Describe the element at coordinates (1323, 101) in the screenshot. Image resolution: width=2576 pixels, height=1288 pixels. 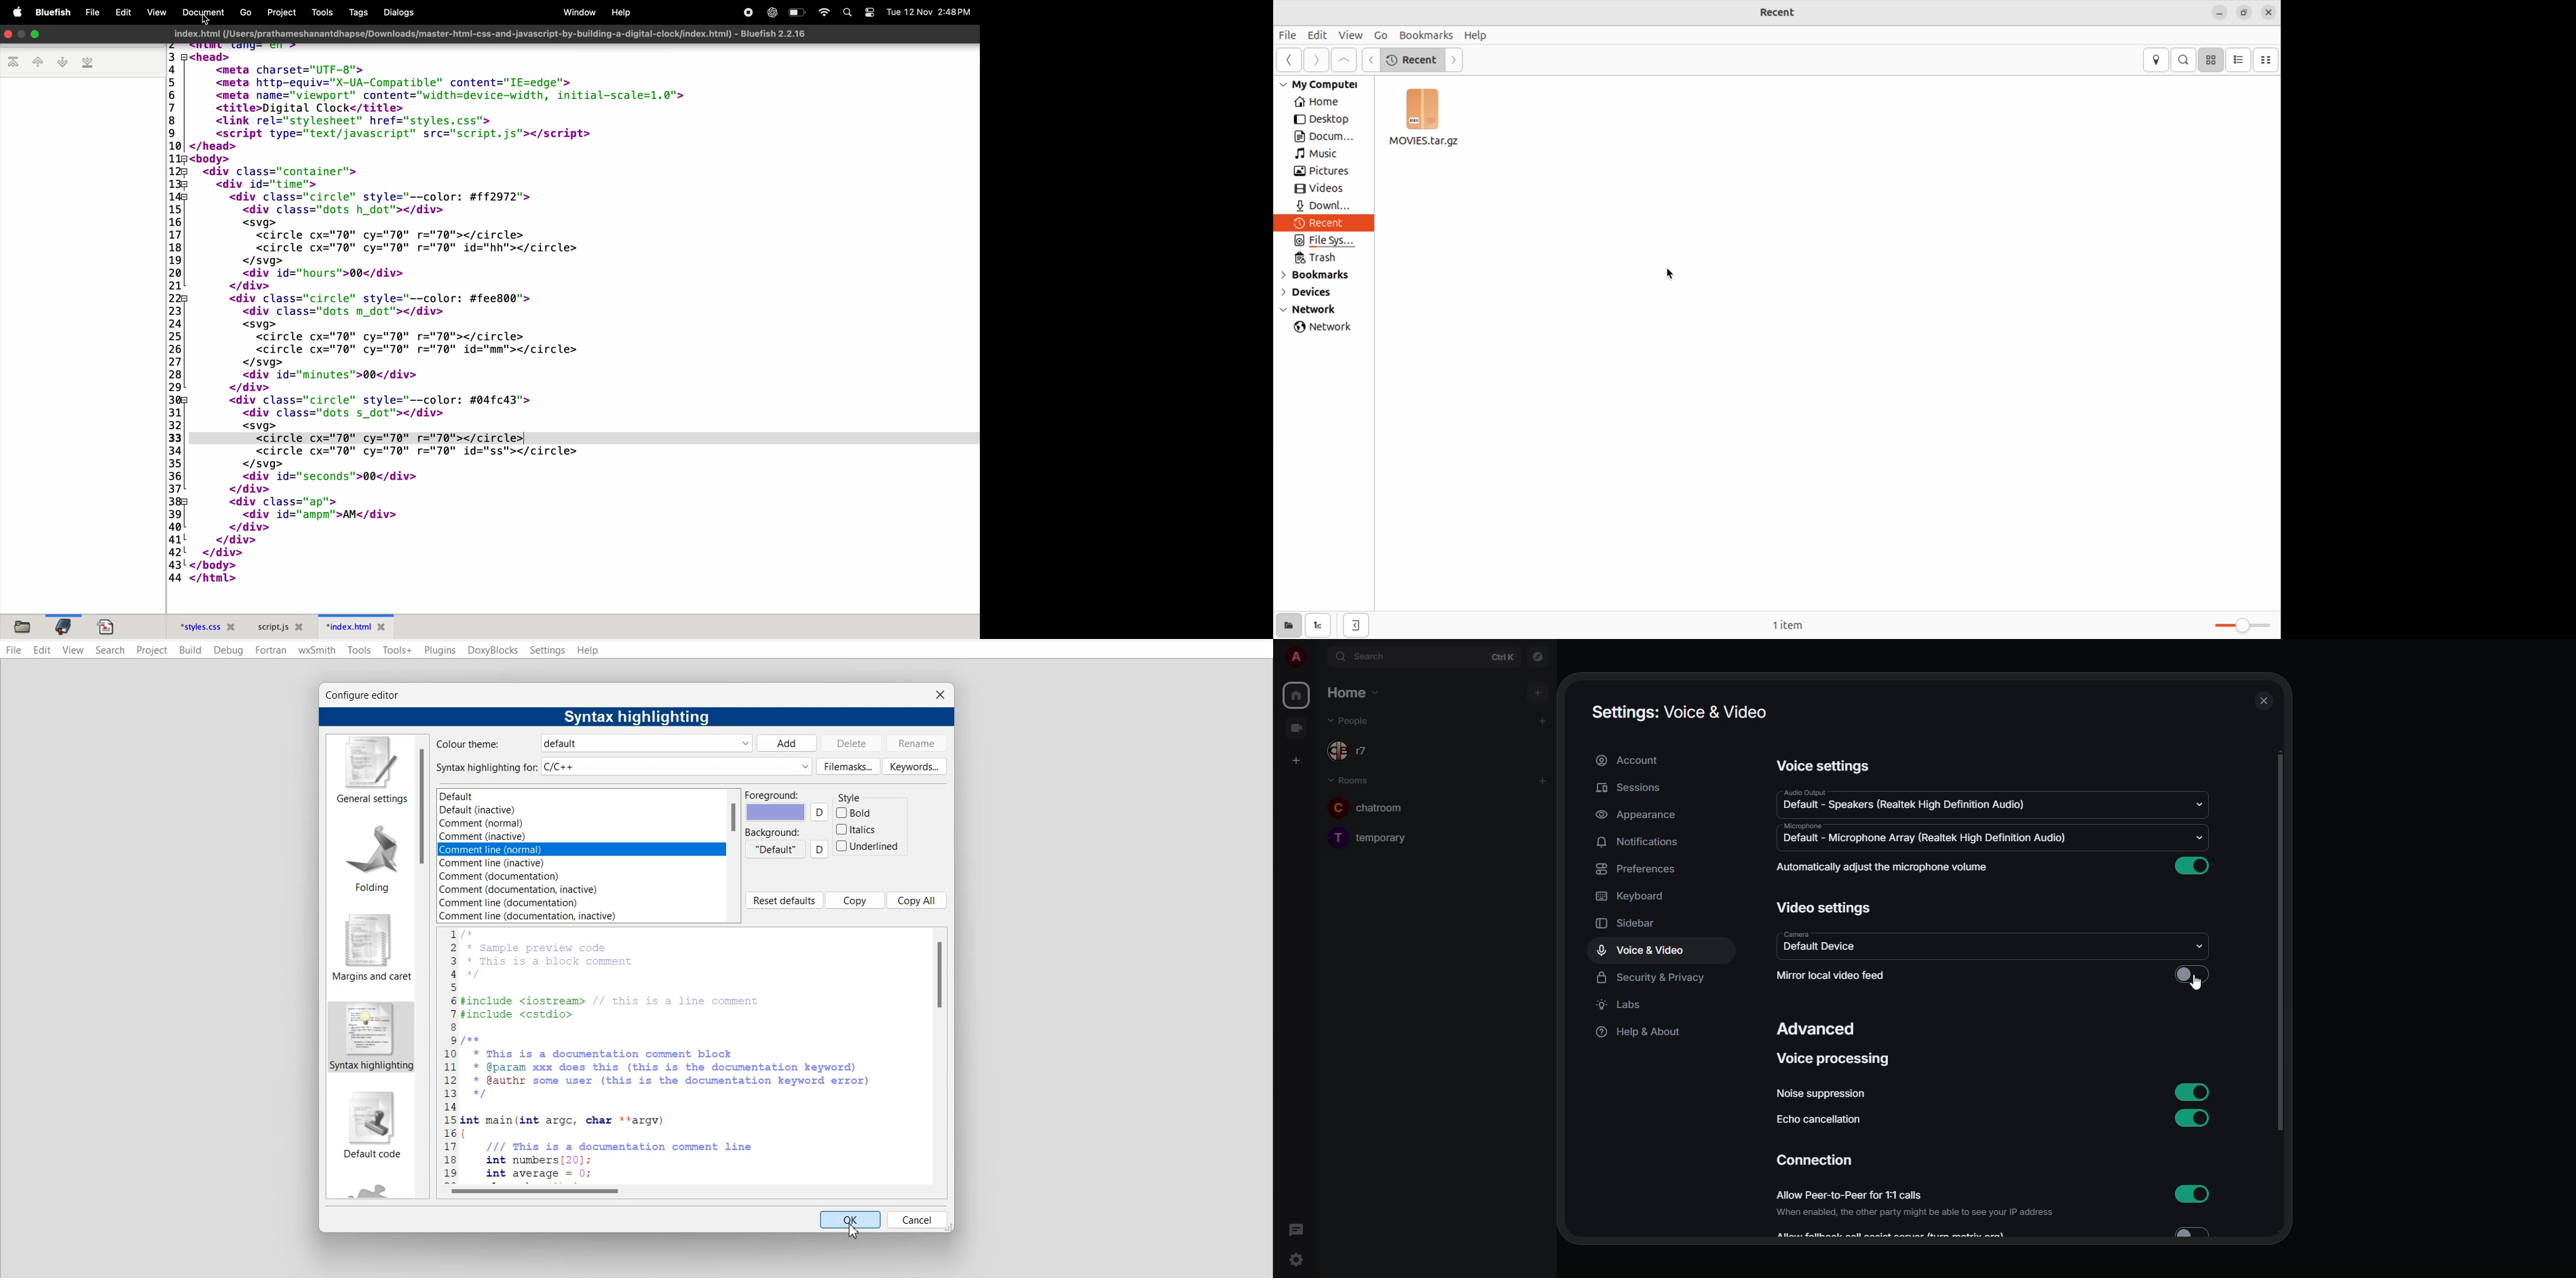
I see `home` at that location.